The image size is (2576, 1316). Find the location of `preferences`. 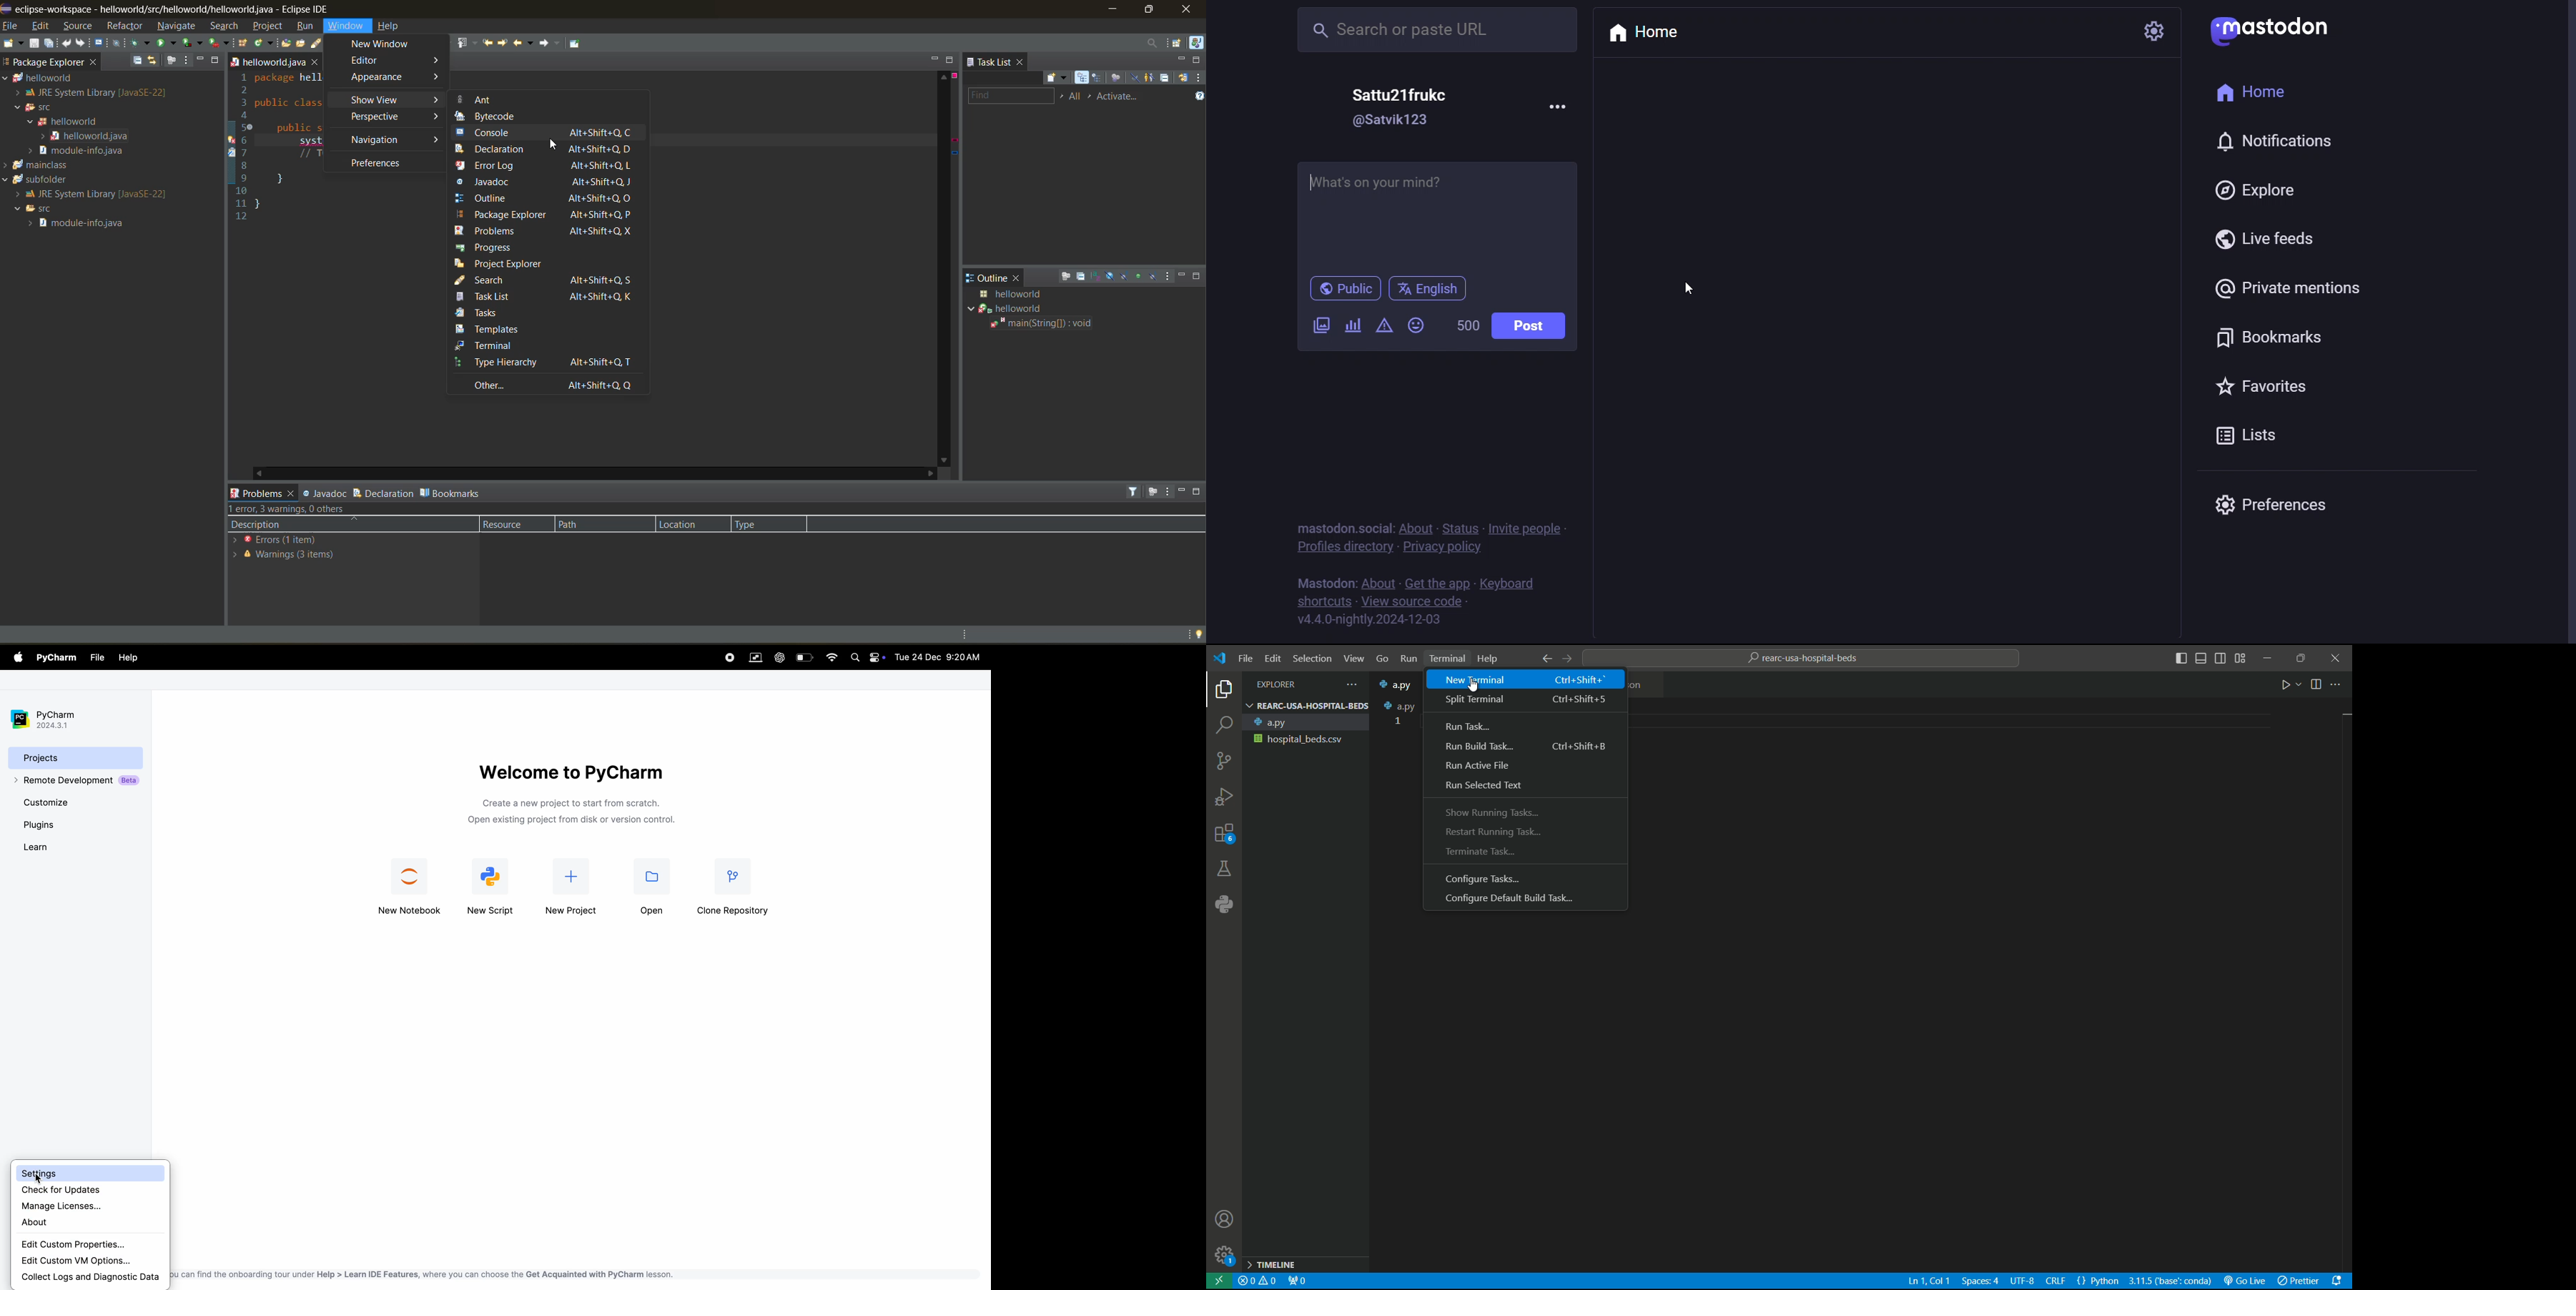

preferences is located at coordinates (2270, 504).